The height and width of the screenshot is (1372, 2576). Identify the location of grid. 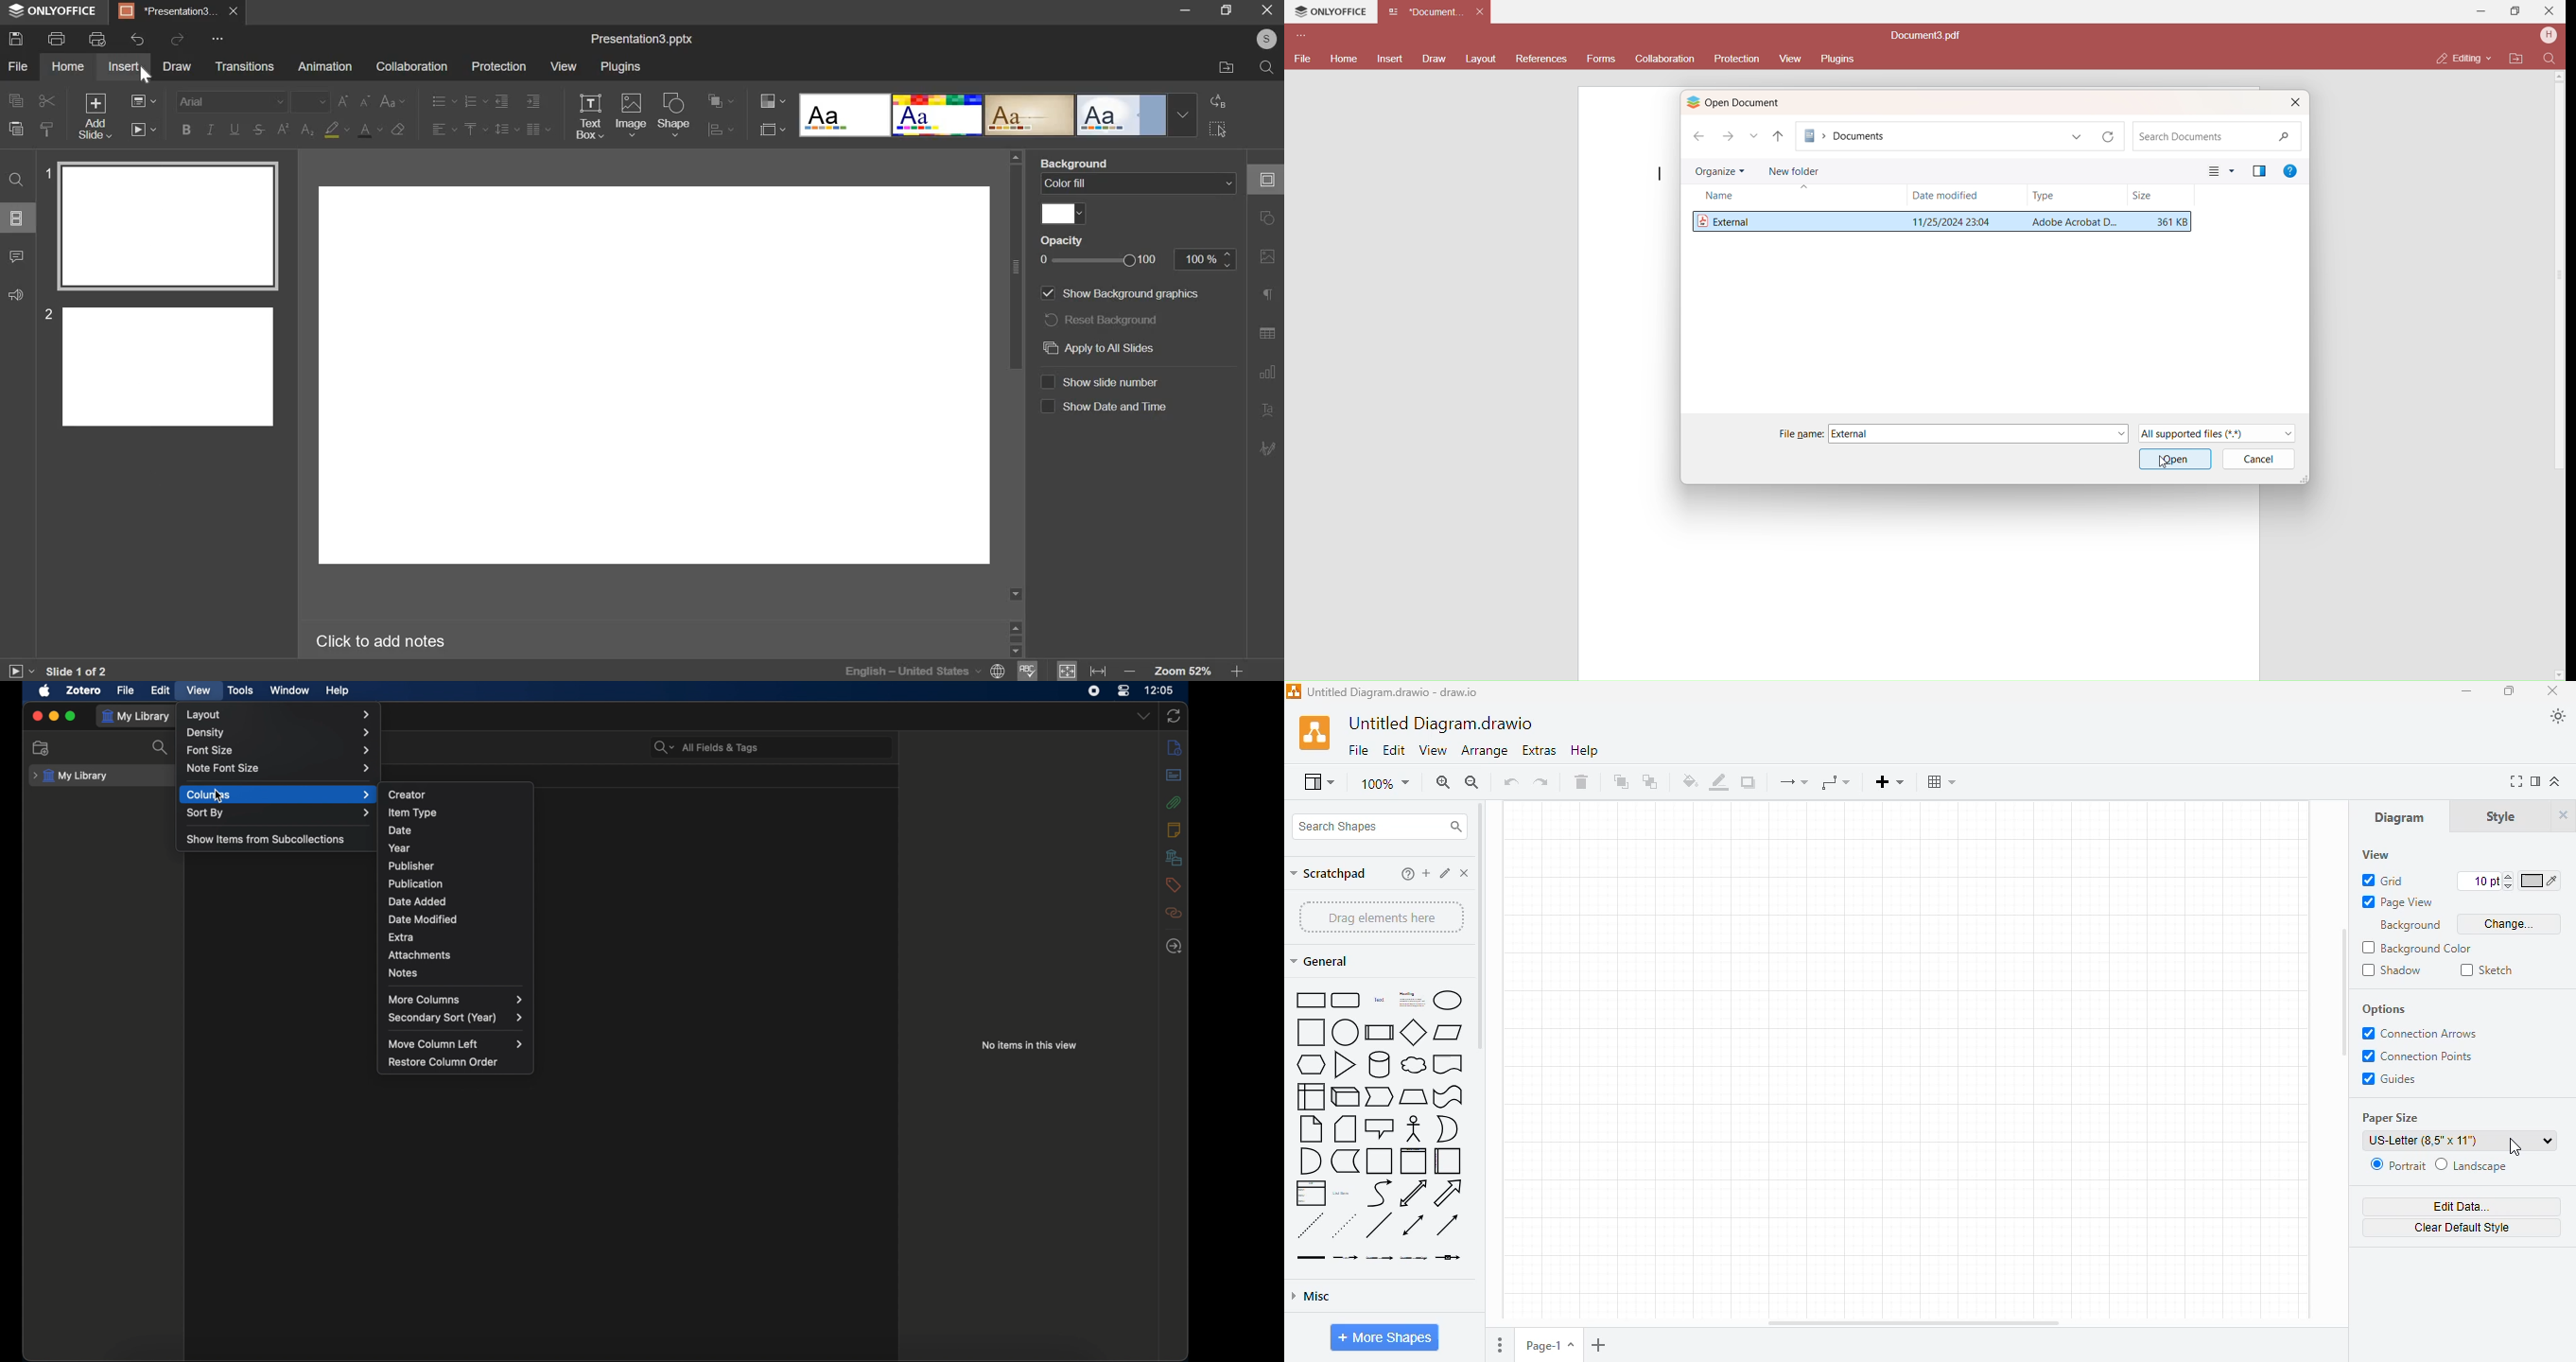
(2380, 880).